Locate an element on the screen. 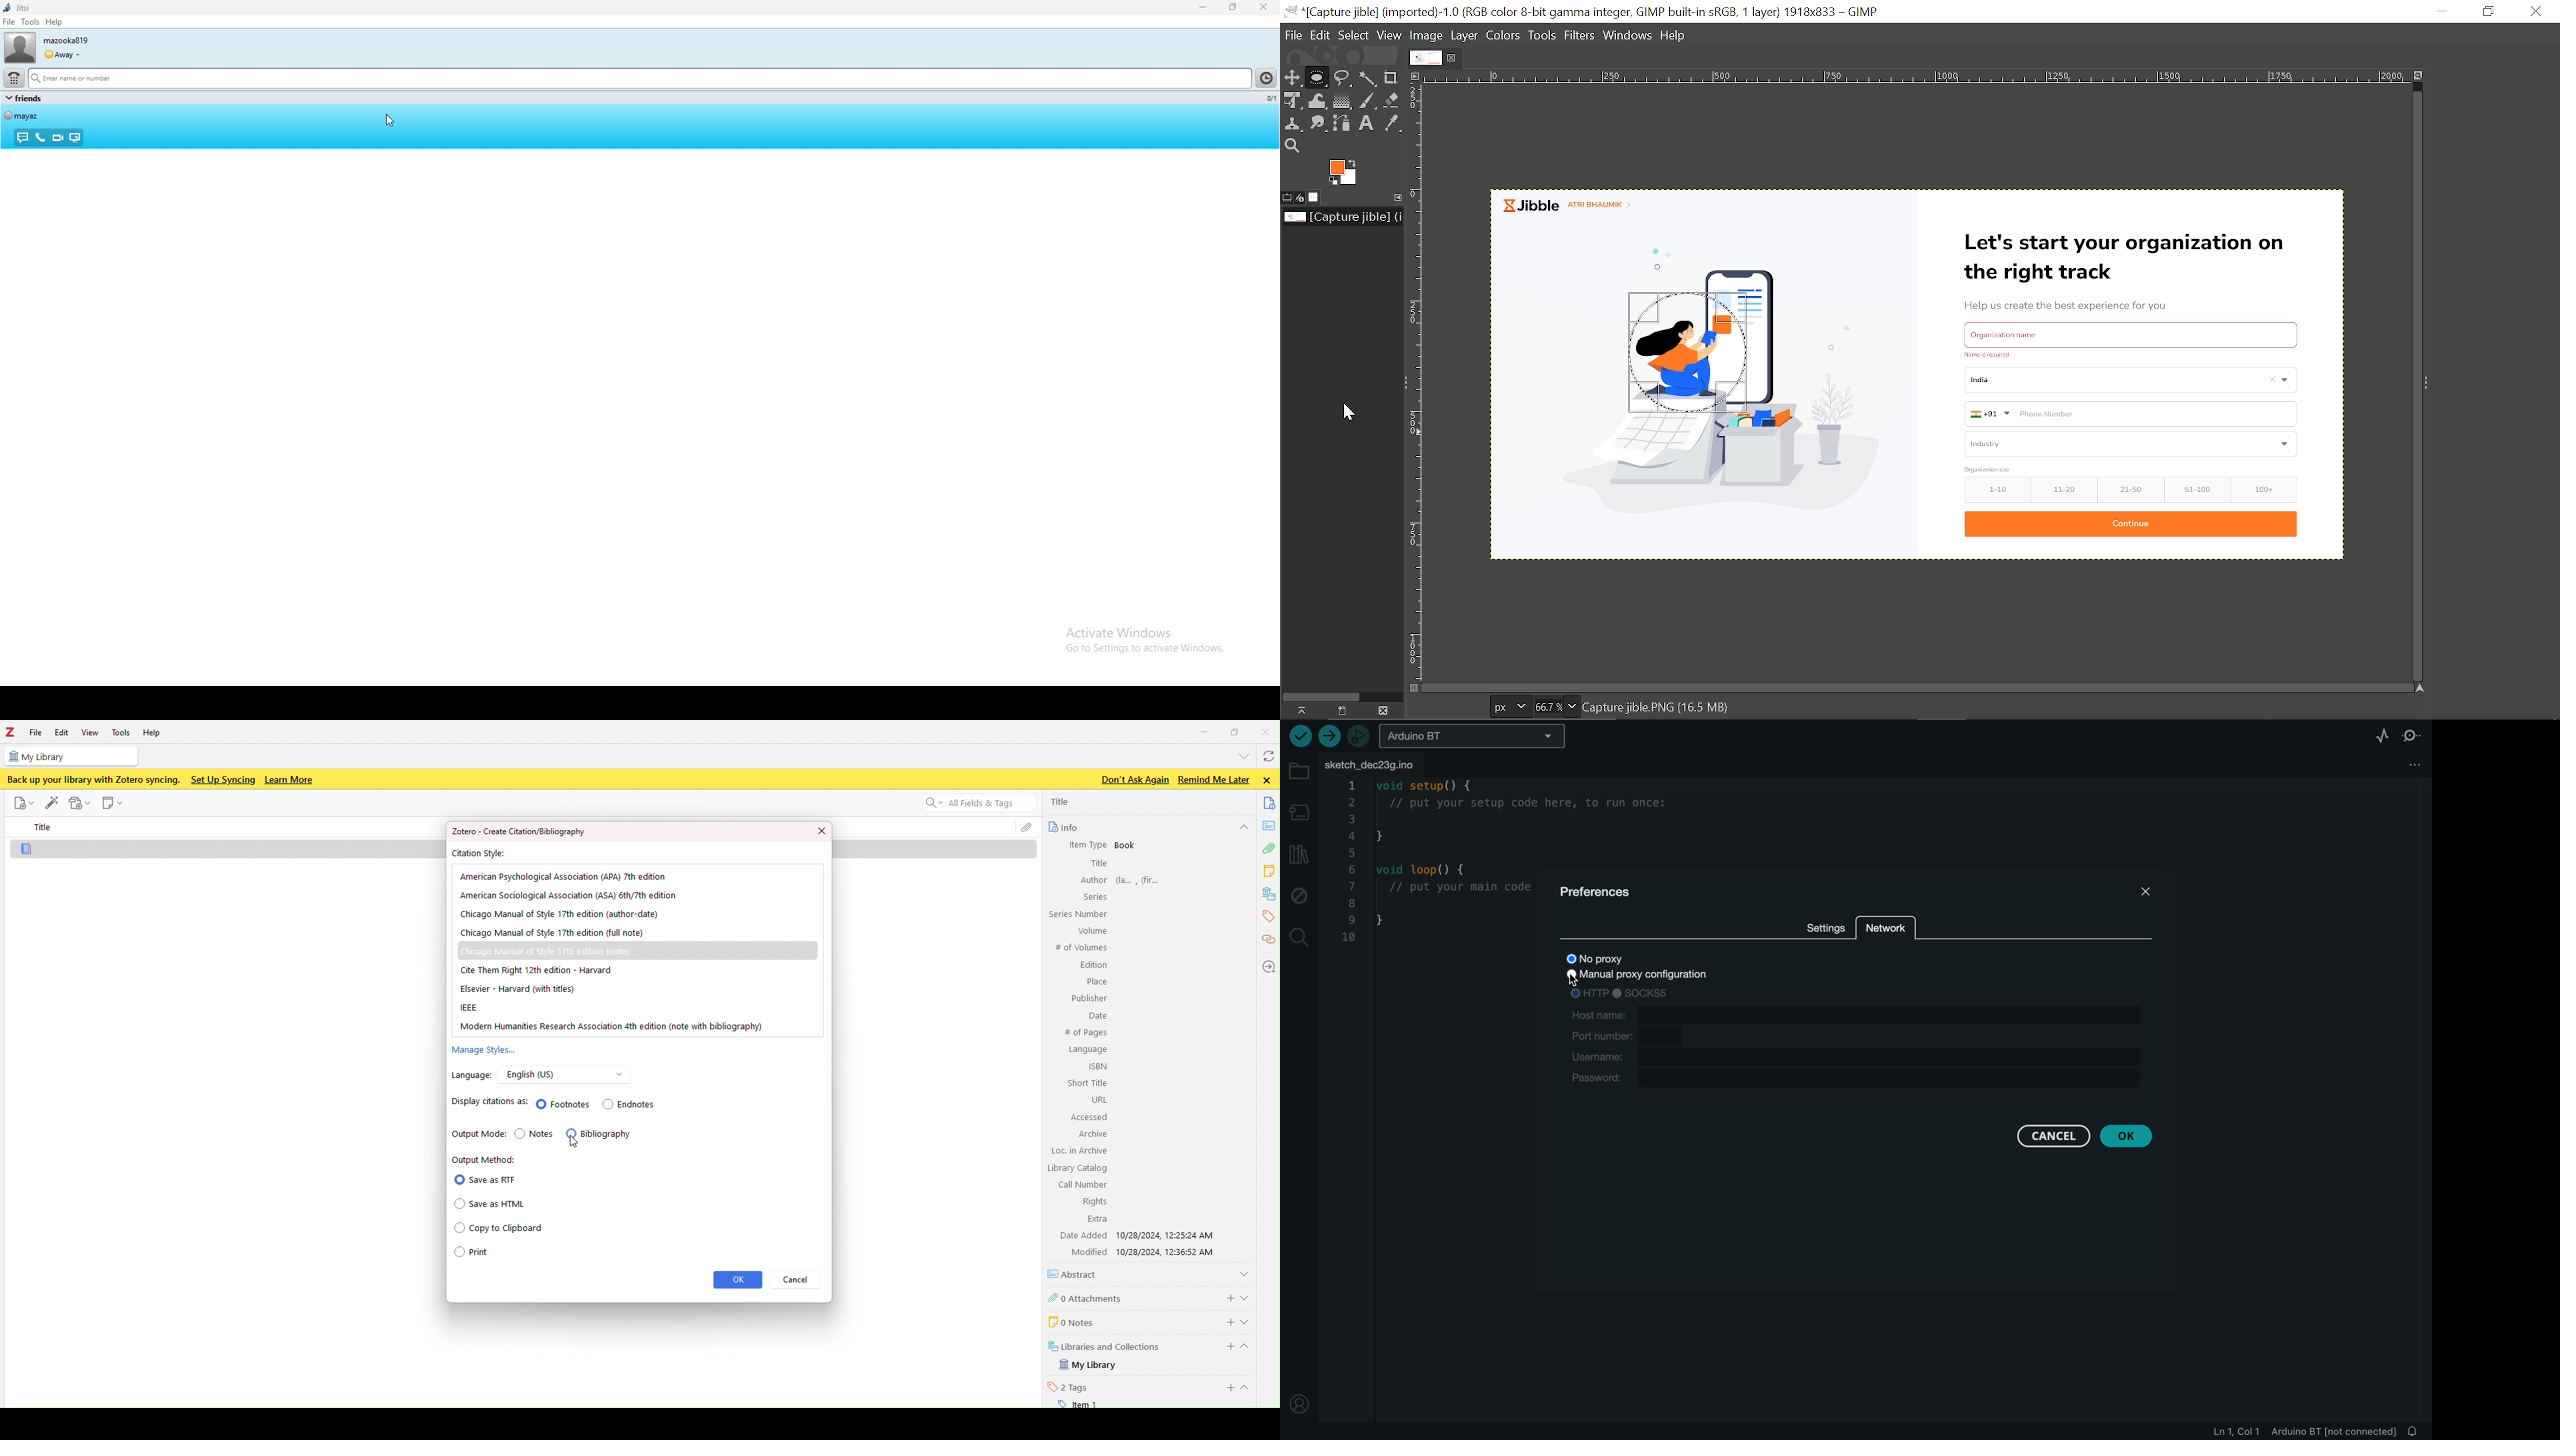 The width and height of the screenshot is (2576, 1456). Close current image is located at coordinates (1453, 58).